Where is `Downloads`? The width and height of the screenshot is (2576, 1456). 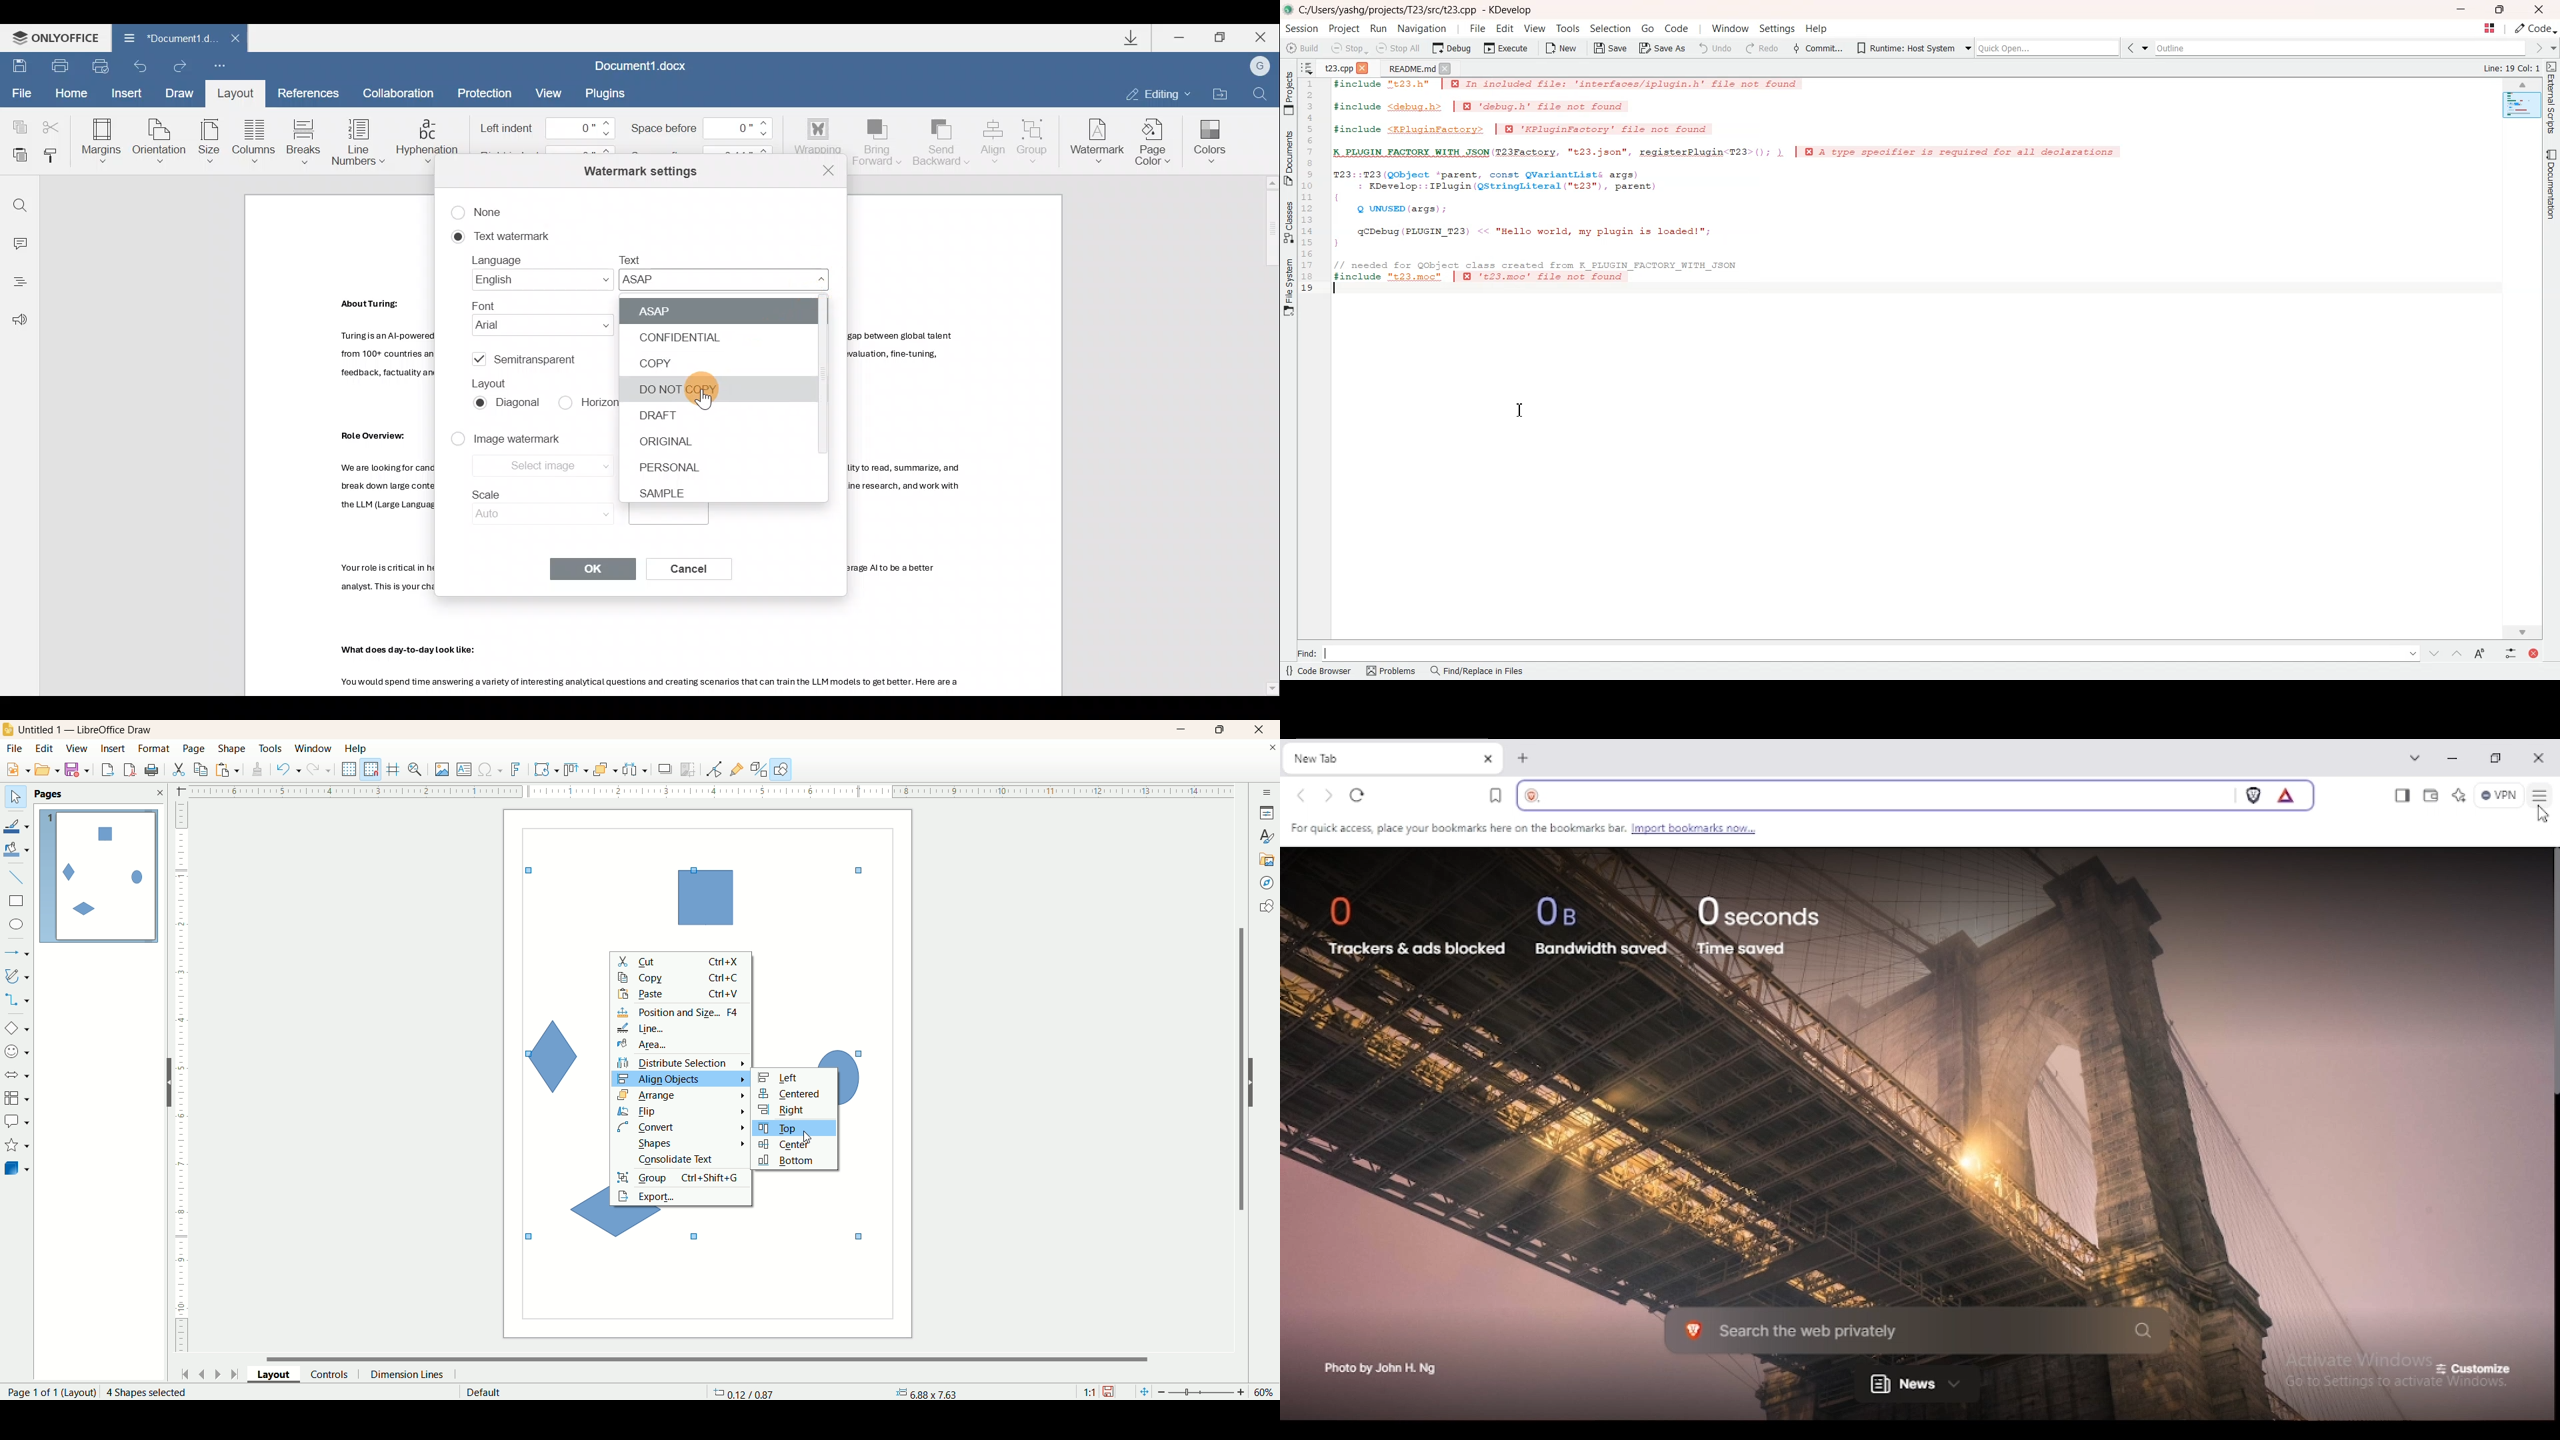 Downloads is located at coordinates (1136, 39).